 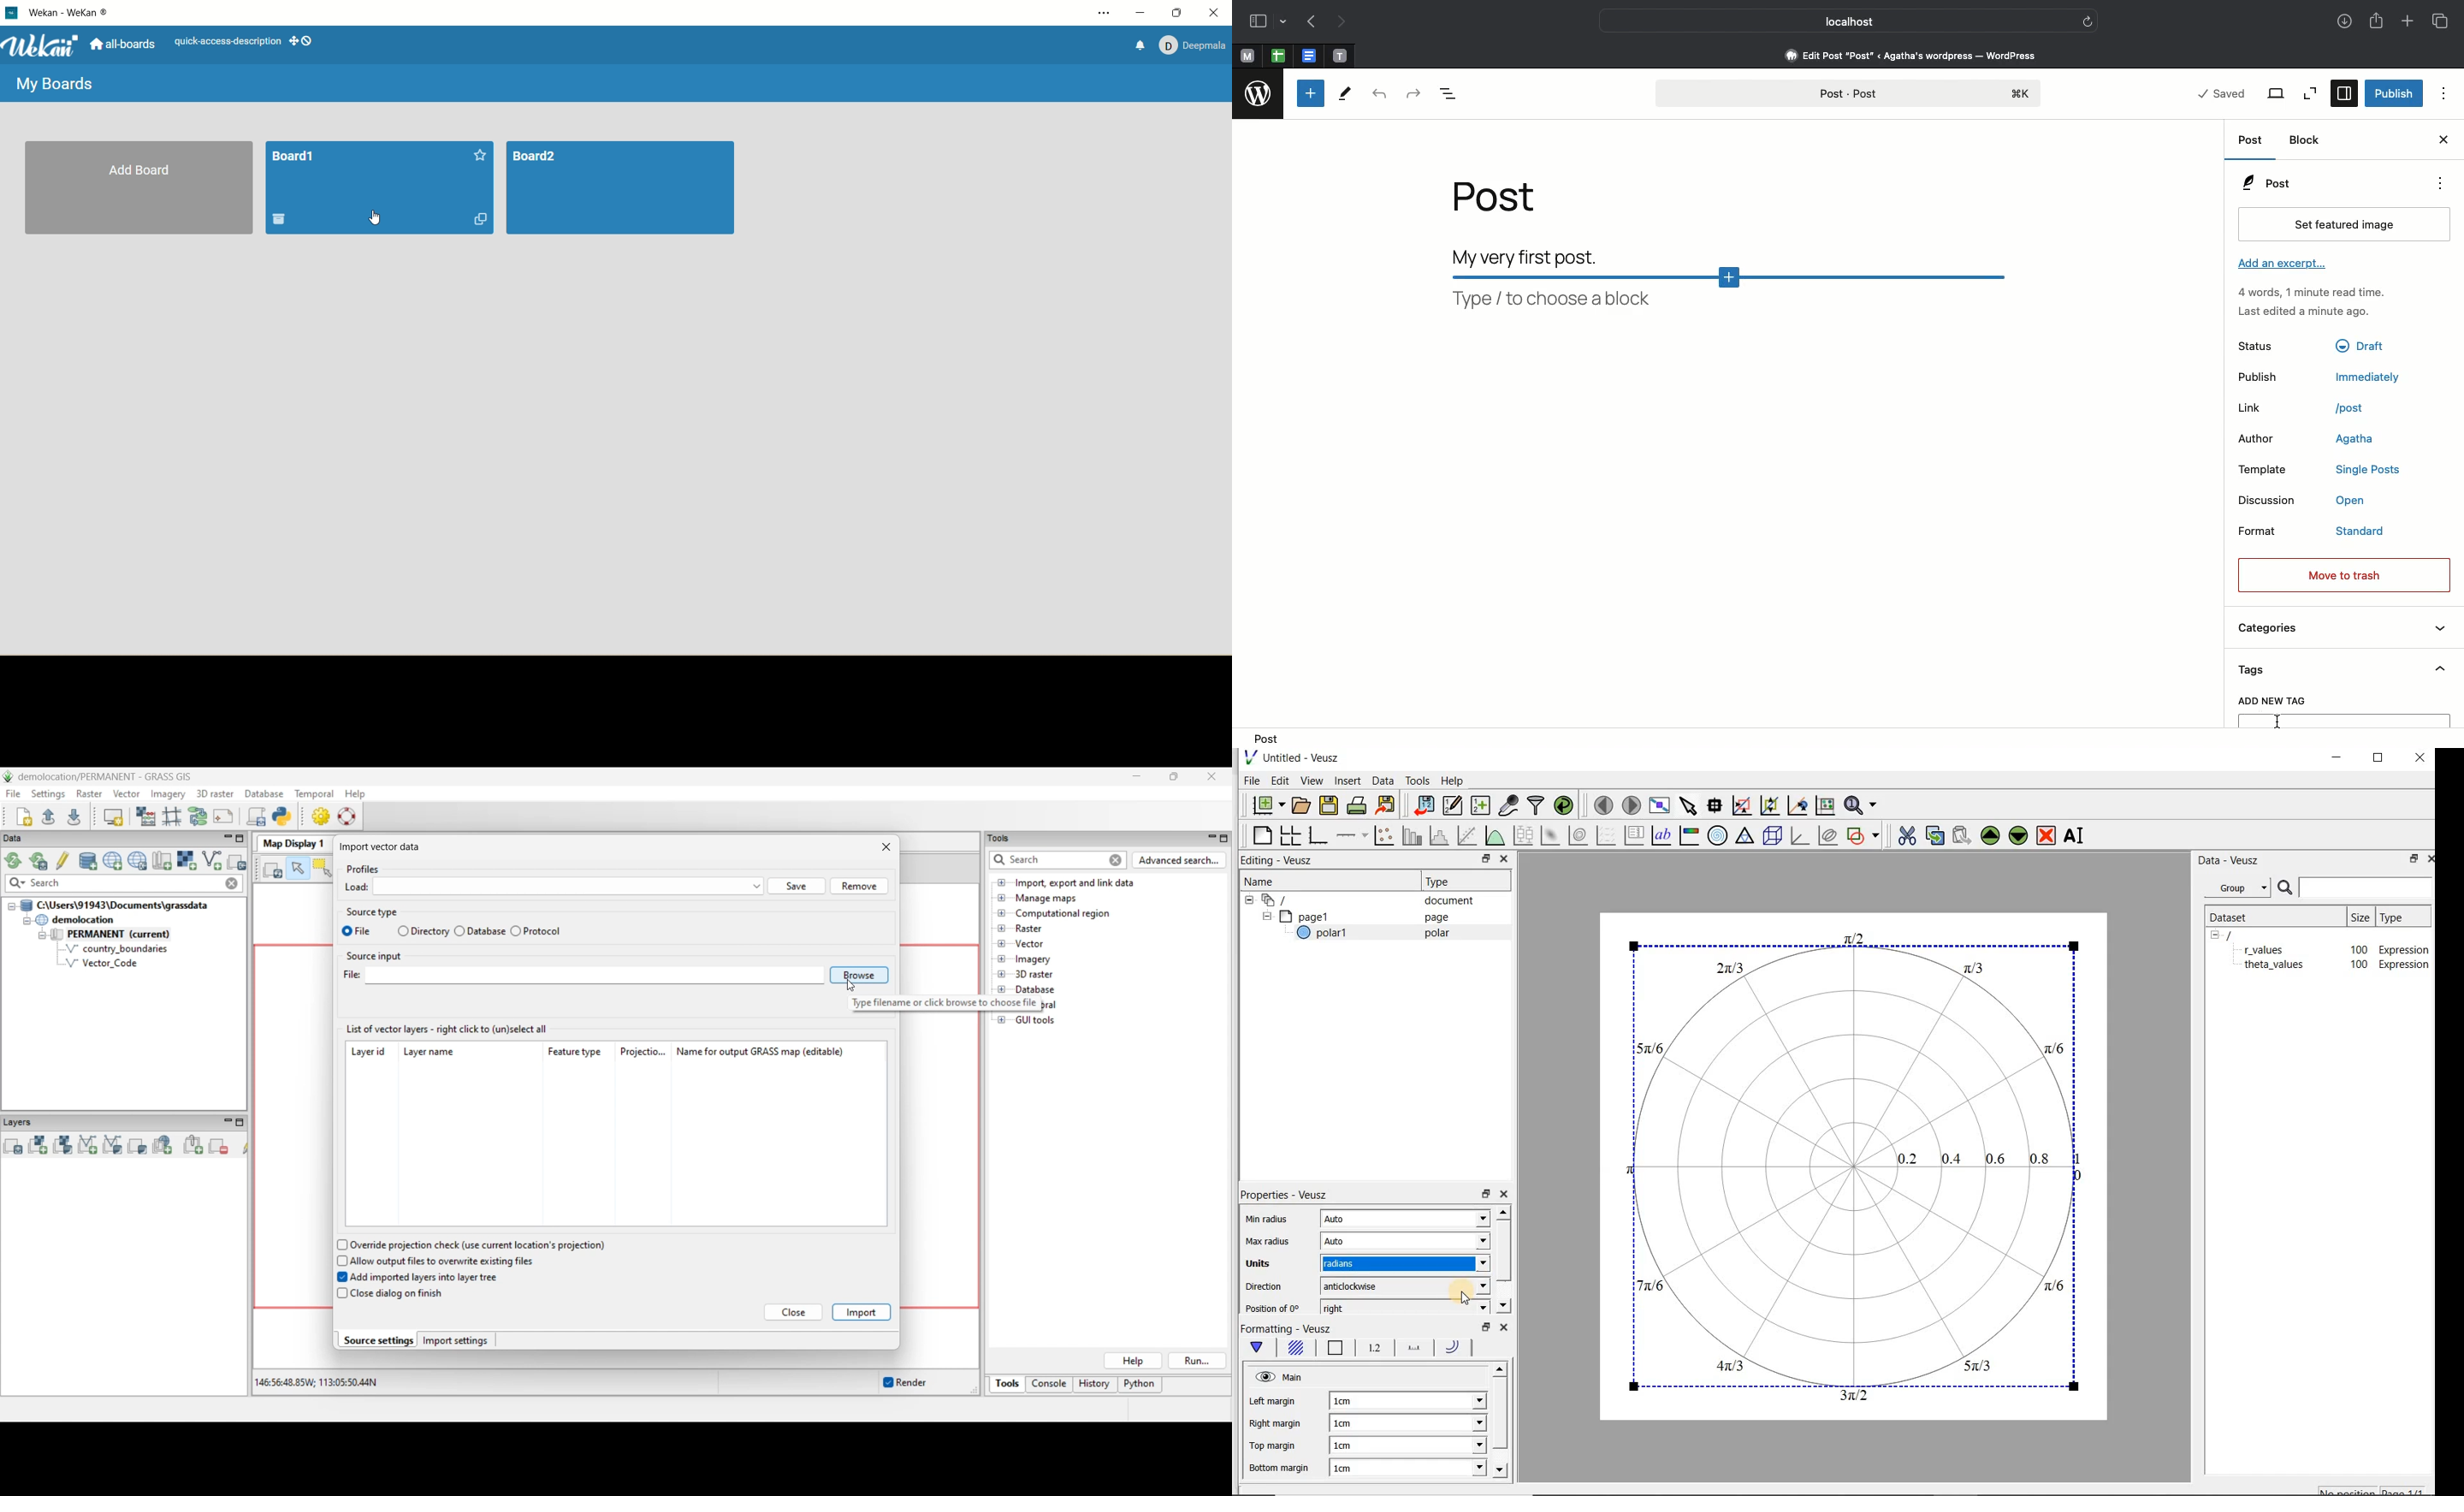 What do you see at coordinates (42, 47) in the screenshot?
I see `wekan` at bounding box center [42, 47].